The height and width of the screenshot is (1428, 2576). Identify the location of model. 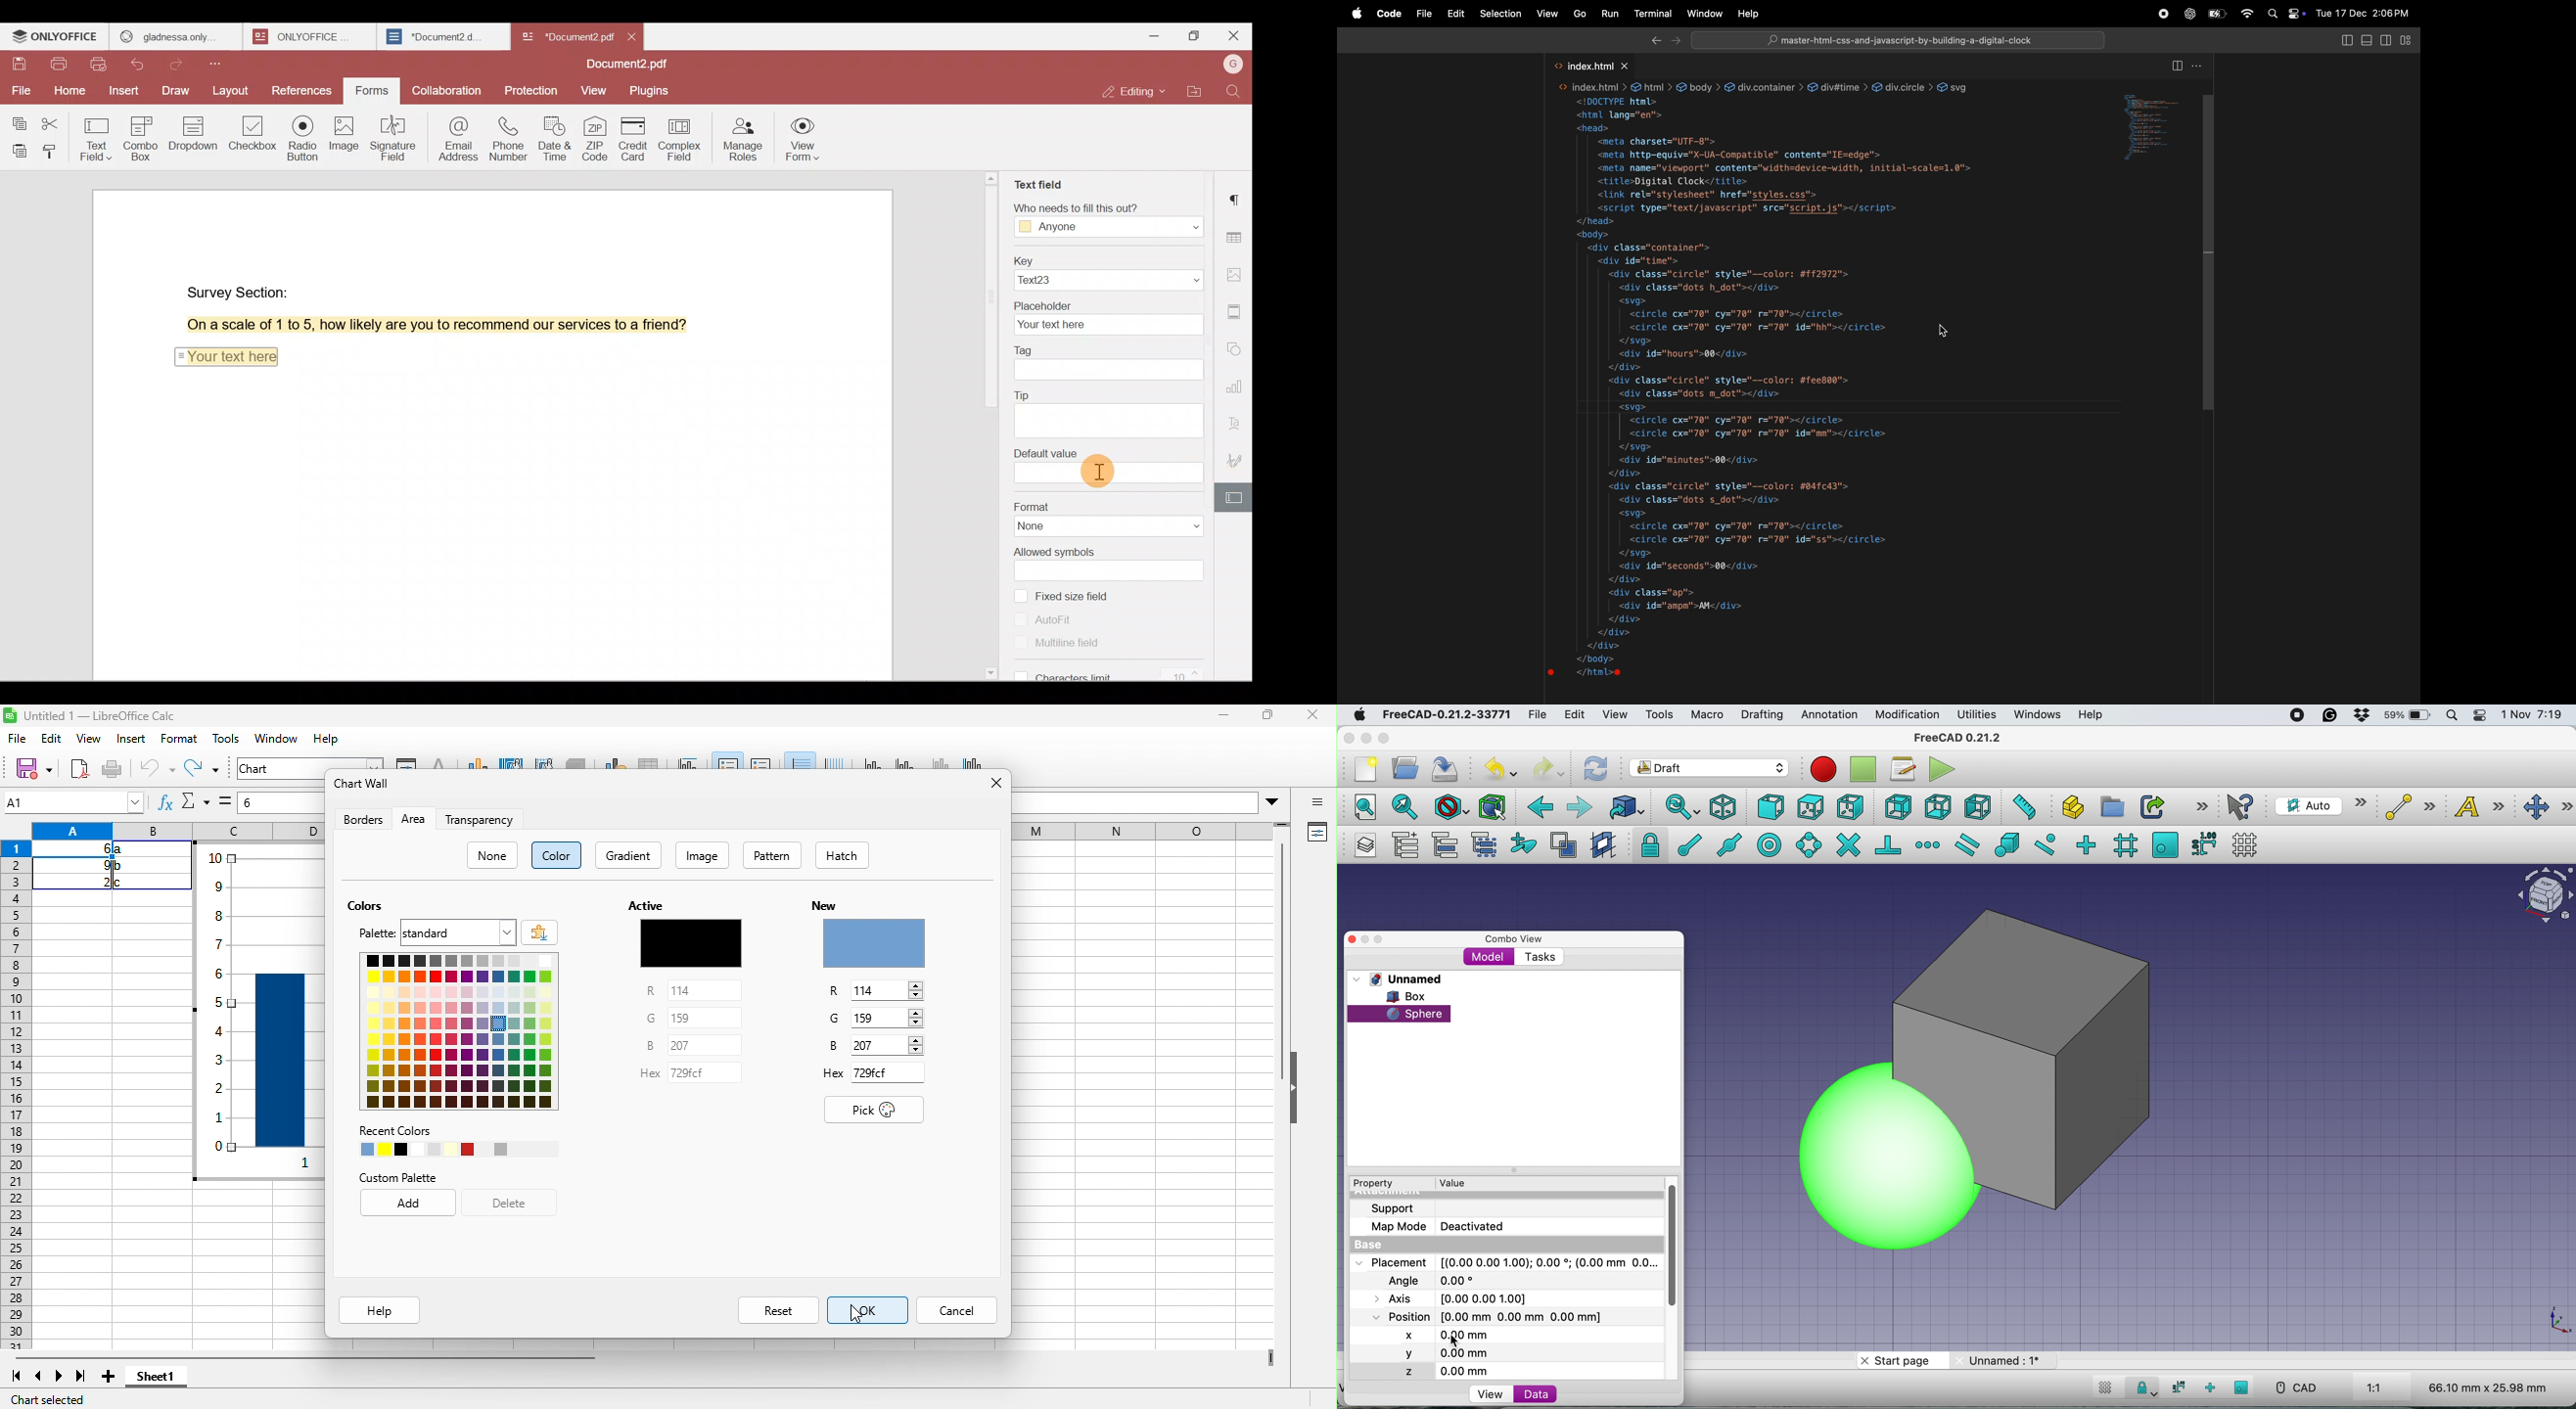
(1489, 956).